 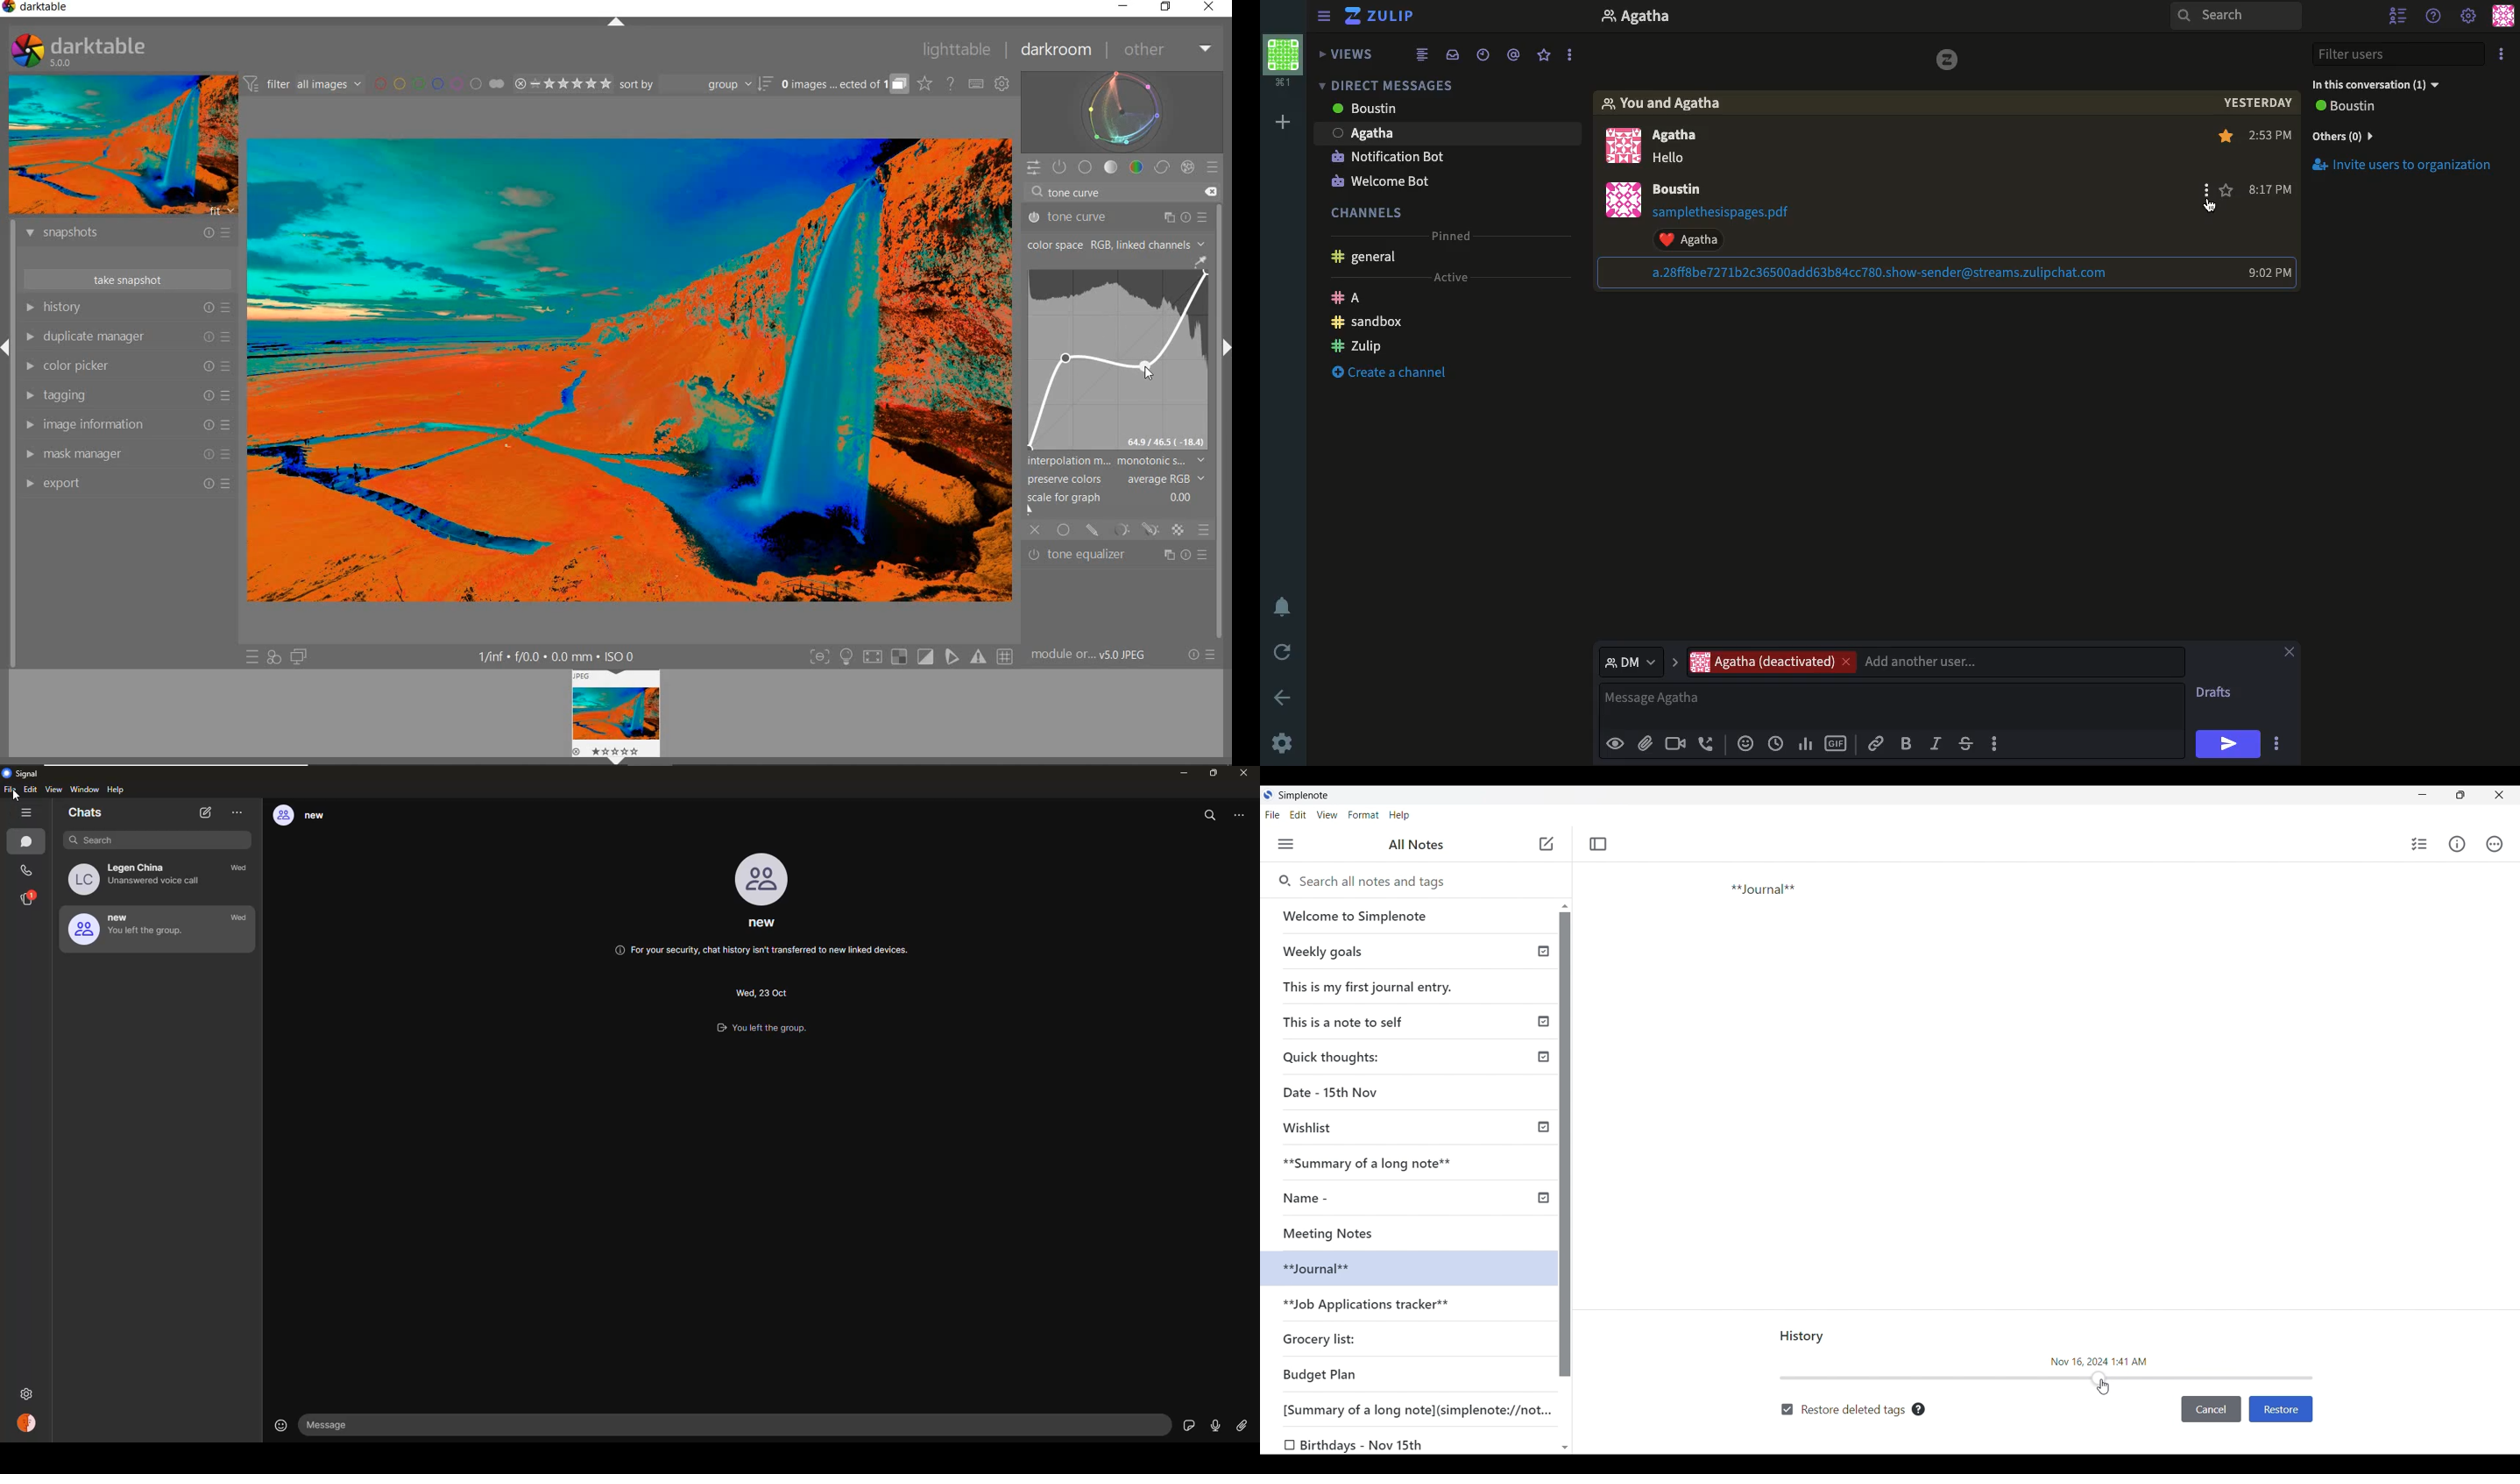 What do you see at coordinates (1676, 137) in the screenshot?
I see `Users` at bounding box center [1676, 137].